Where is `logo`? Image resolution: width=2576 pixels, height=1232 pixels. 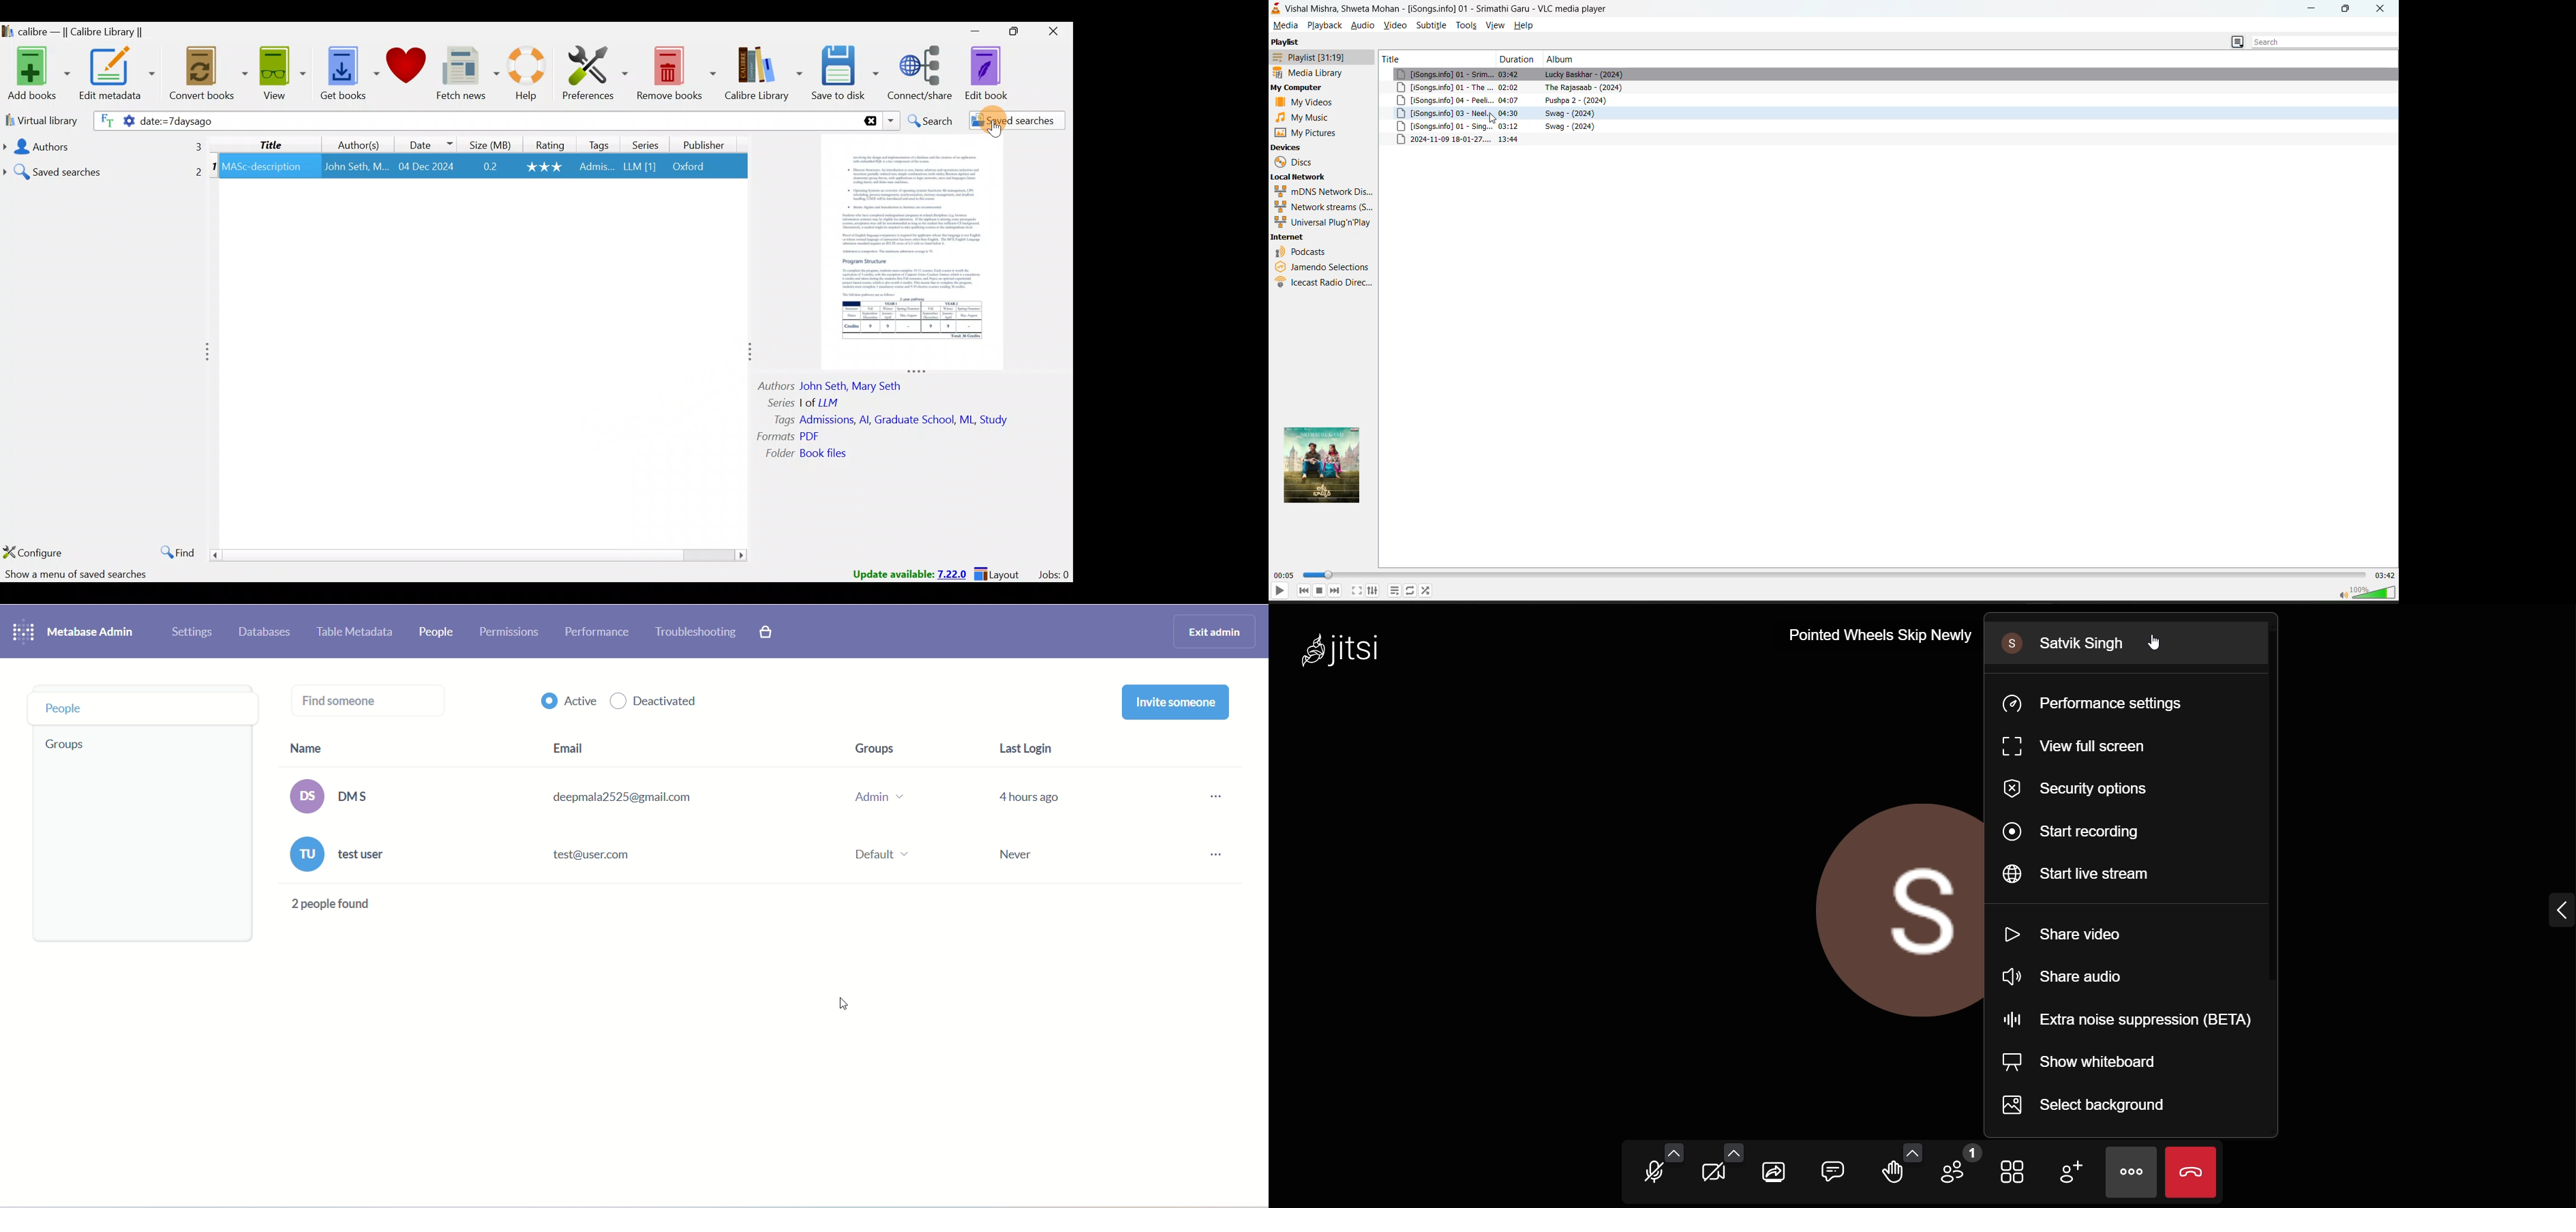 logo is located at coordinates (23, 631).